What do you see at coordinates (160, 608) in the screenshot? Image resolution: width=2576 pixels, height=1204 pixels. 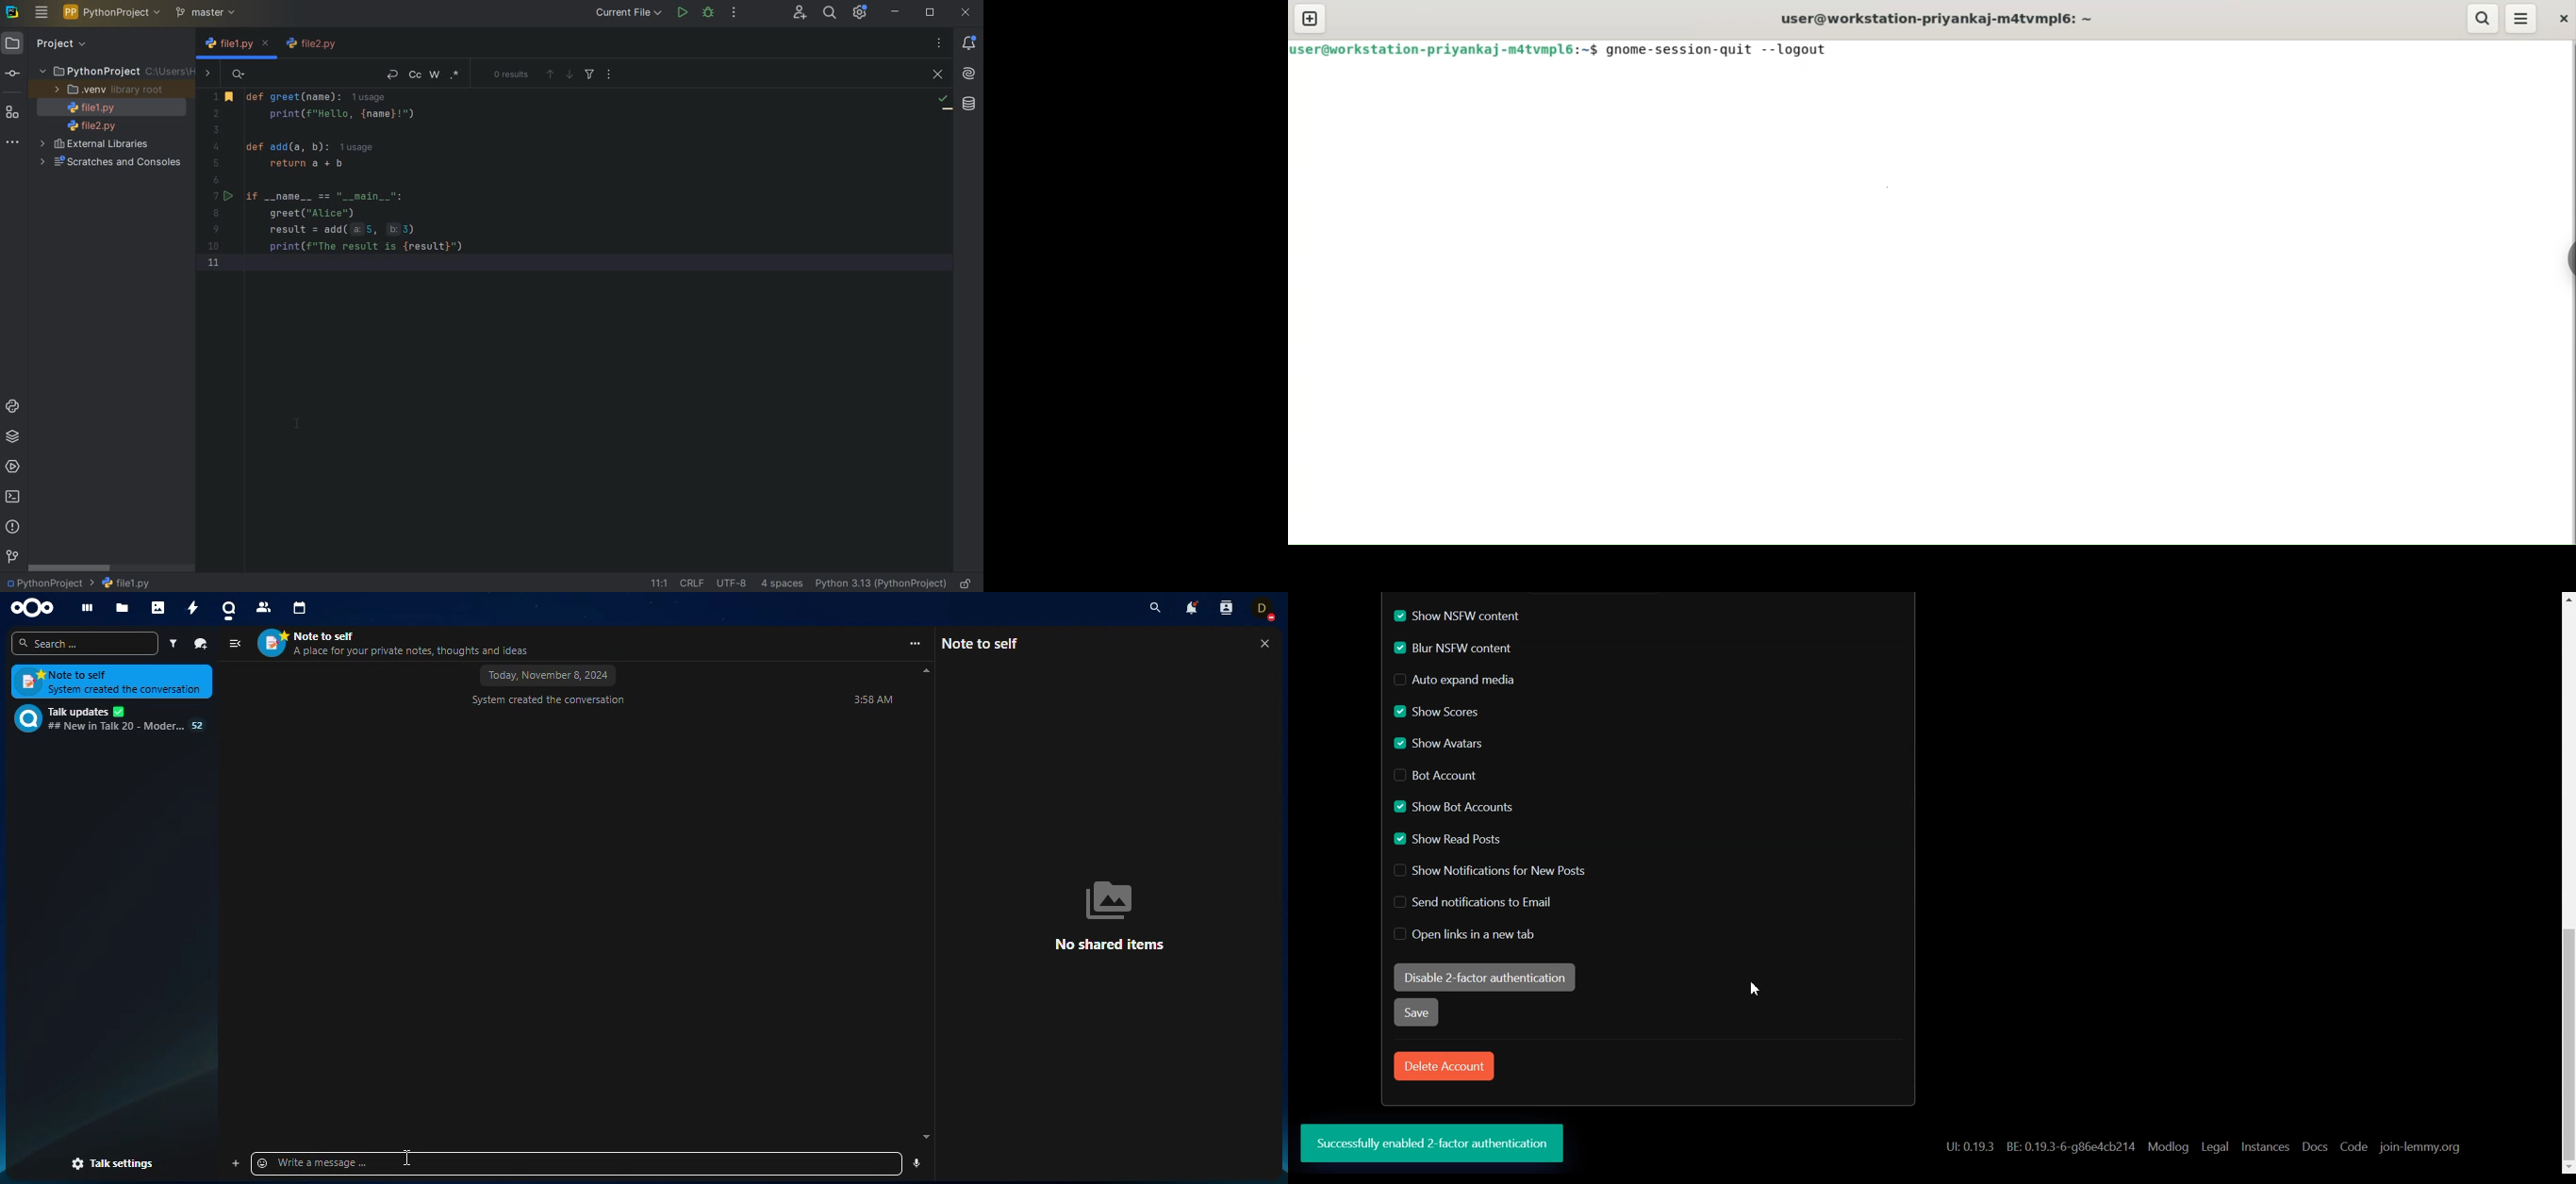 I see `photos` at bounding box center [160, 608].